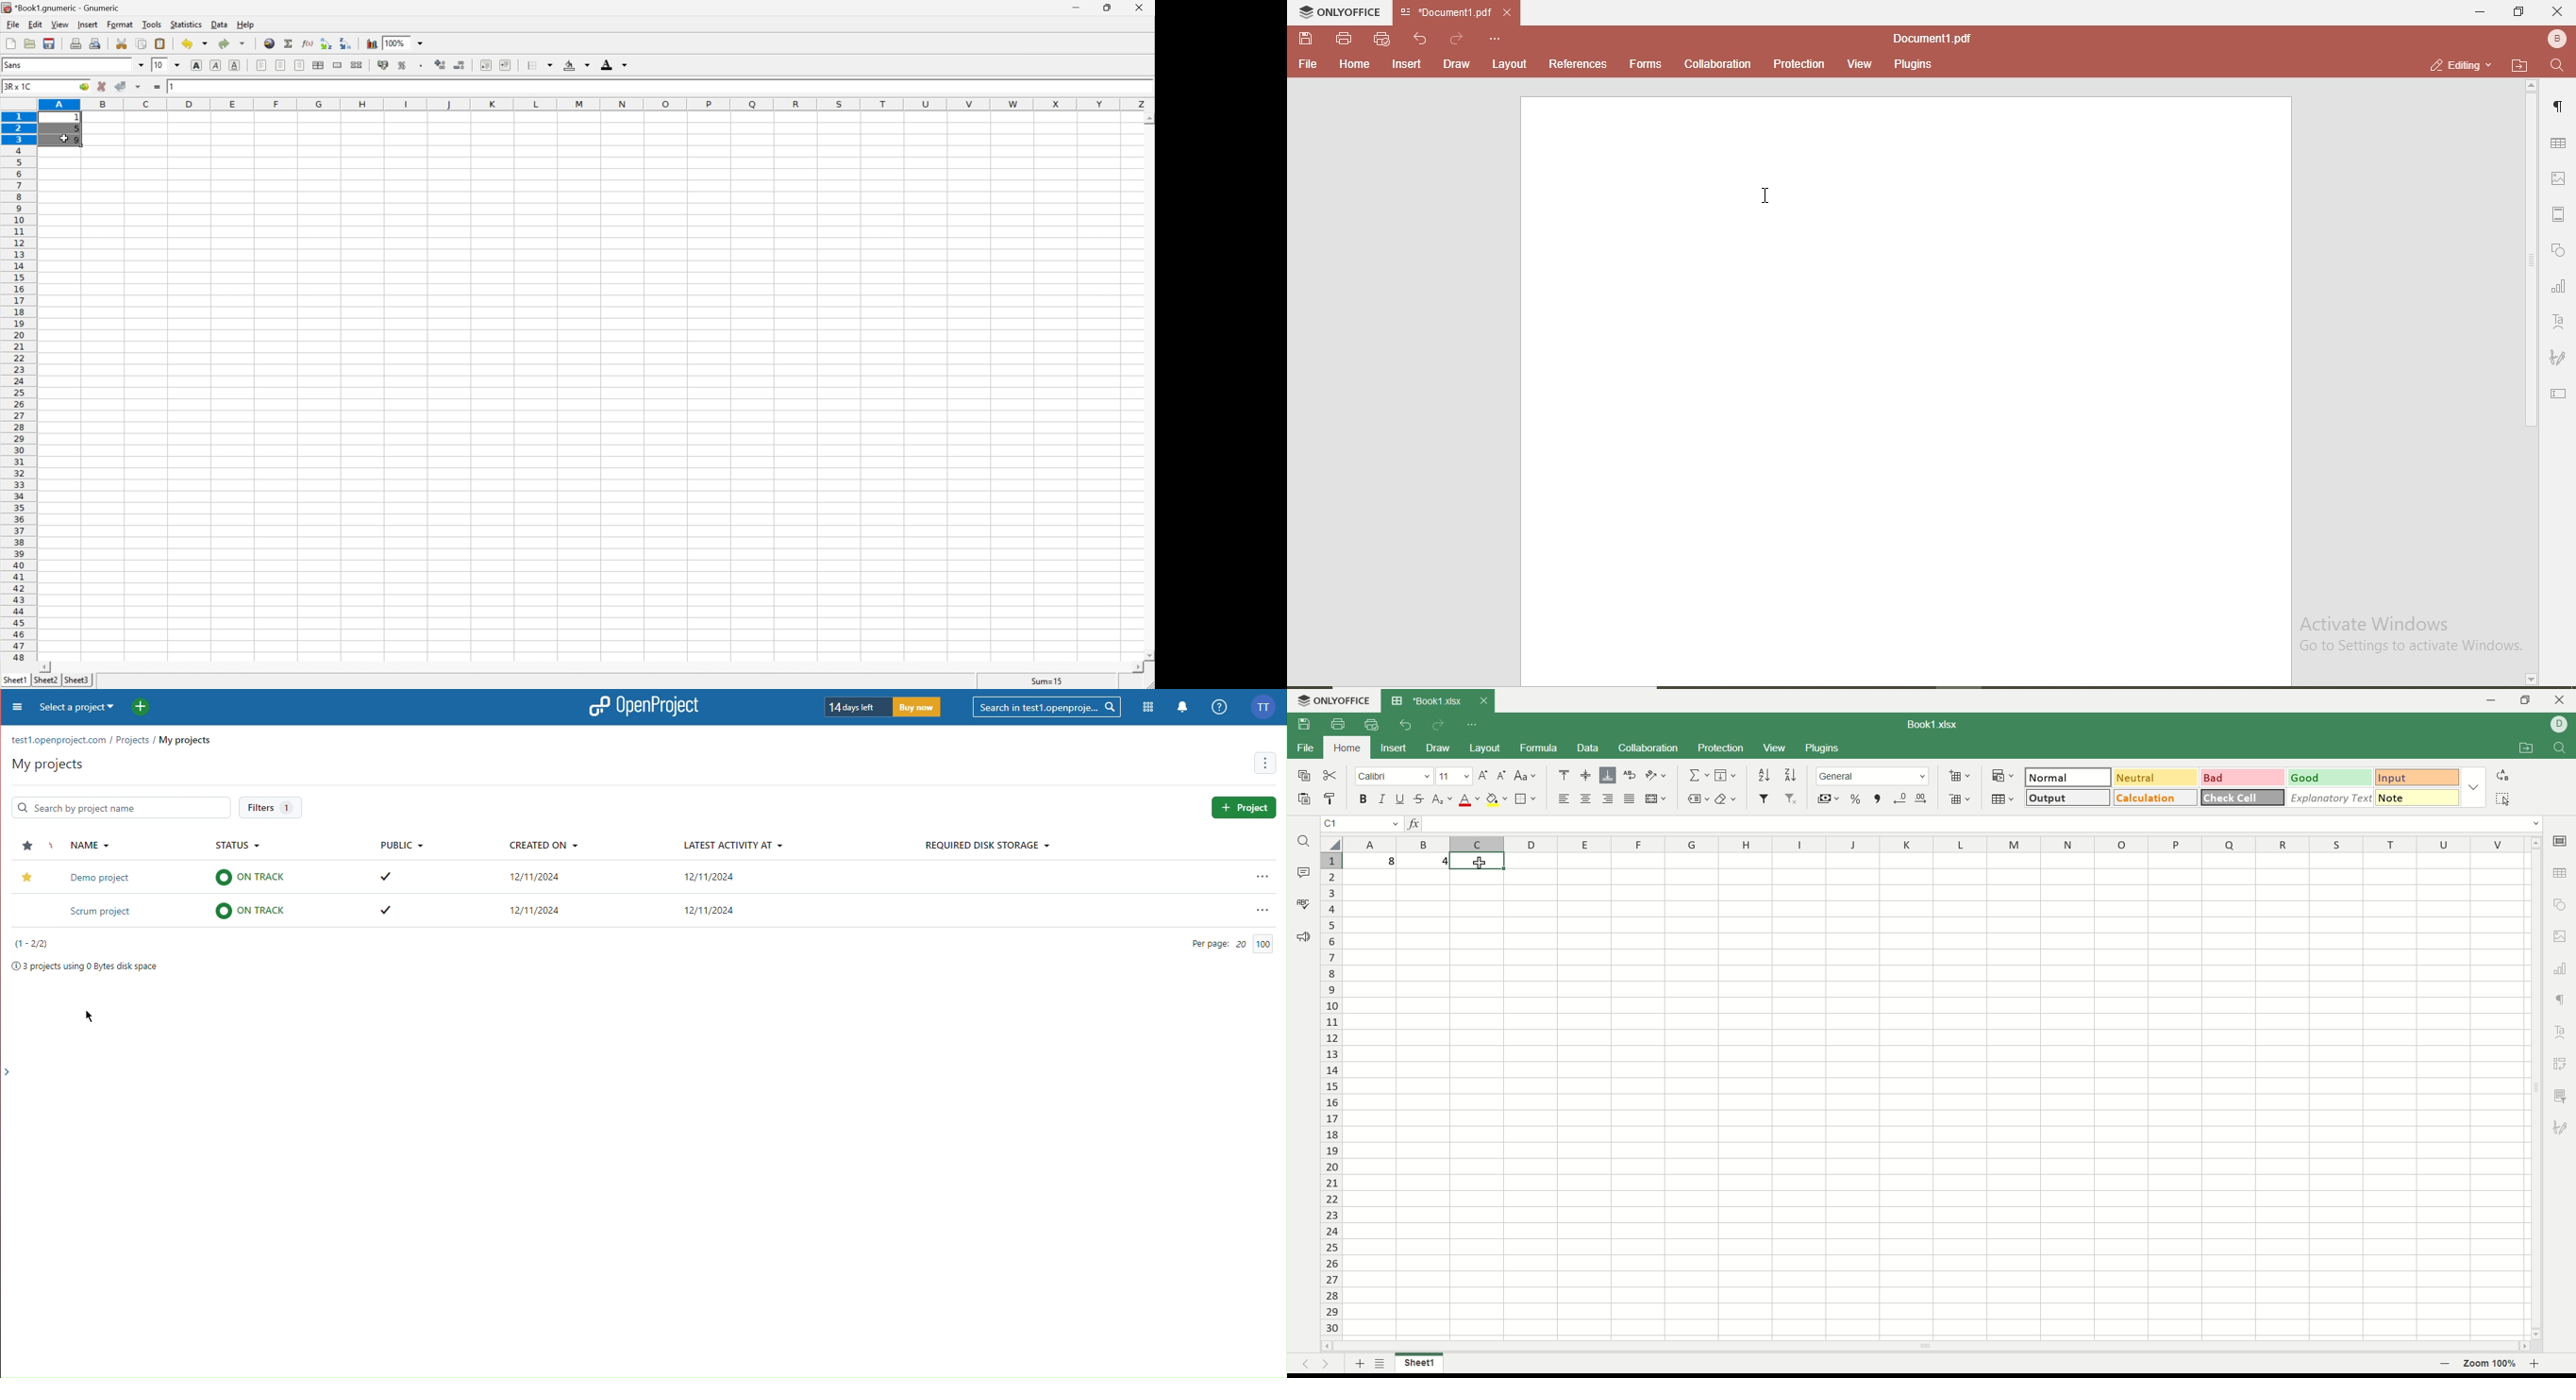  Describe the element at coordinates (74, 42) in the screenshot. I see `print` at that location.